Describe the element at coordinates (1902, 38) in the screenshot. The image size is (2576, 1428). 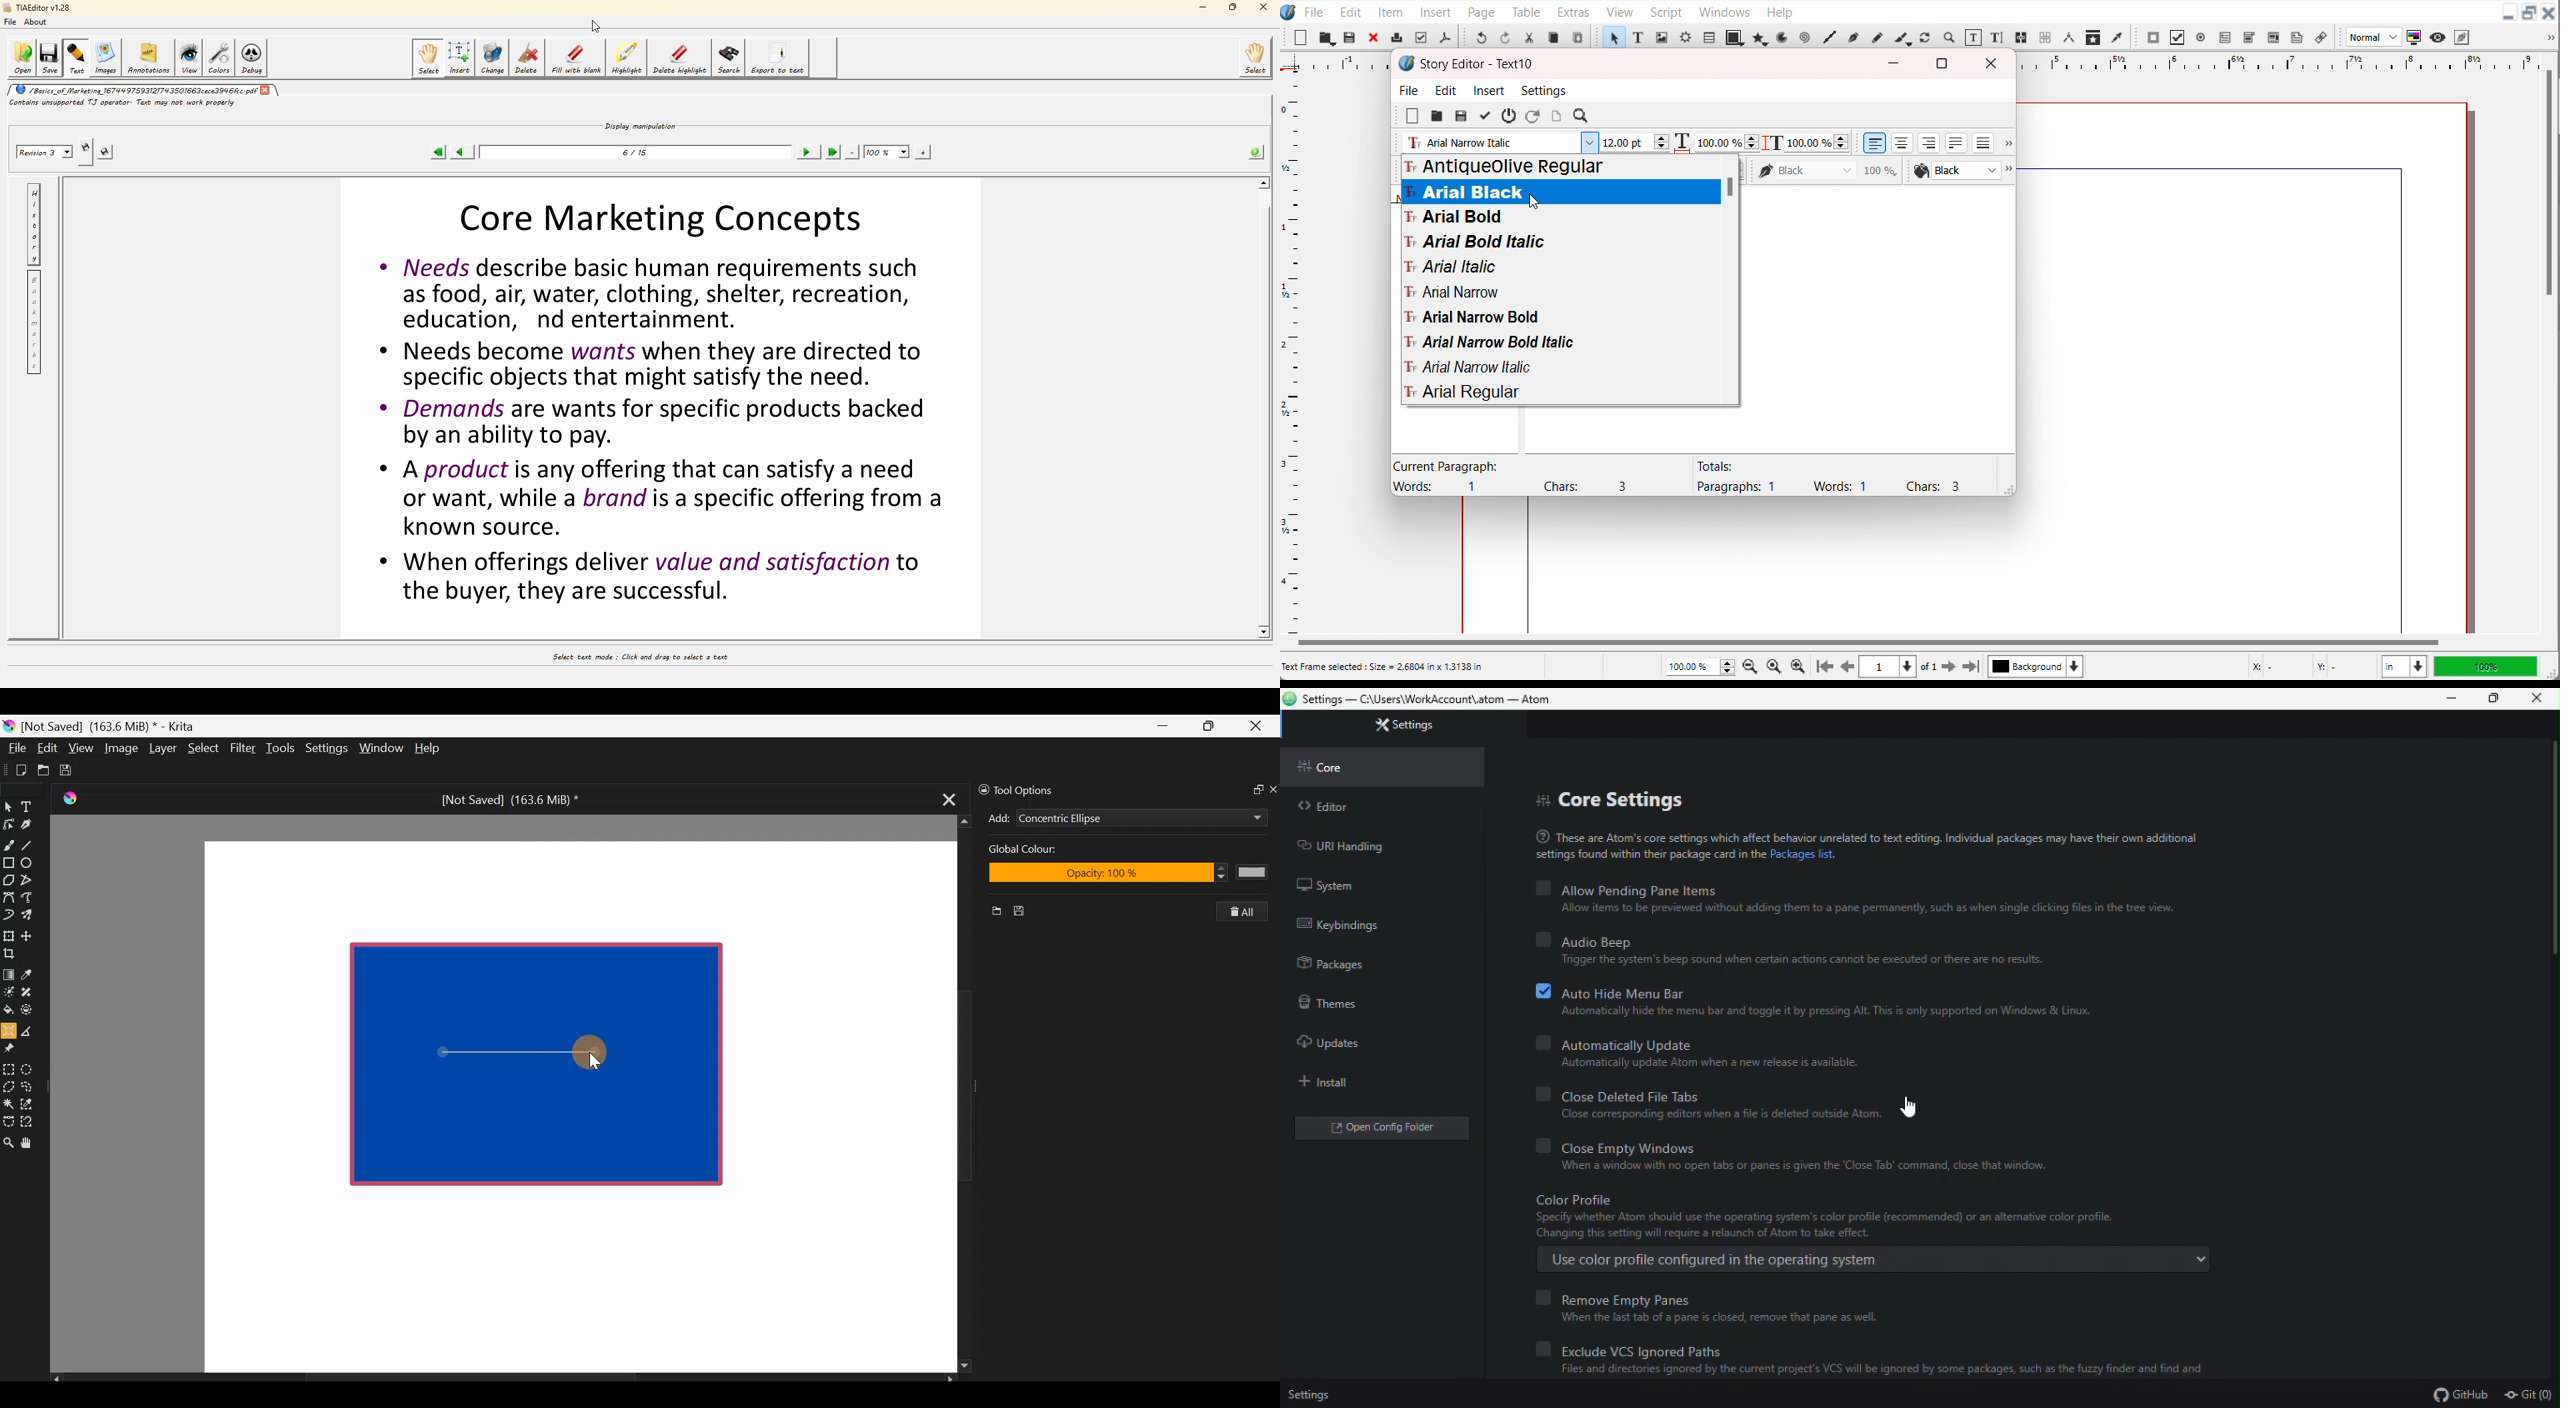
I see `Calligraphic line` at that location.